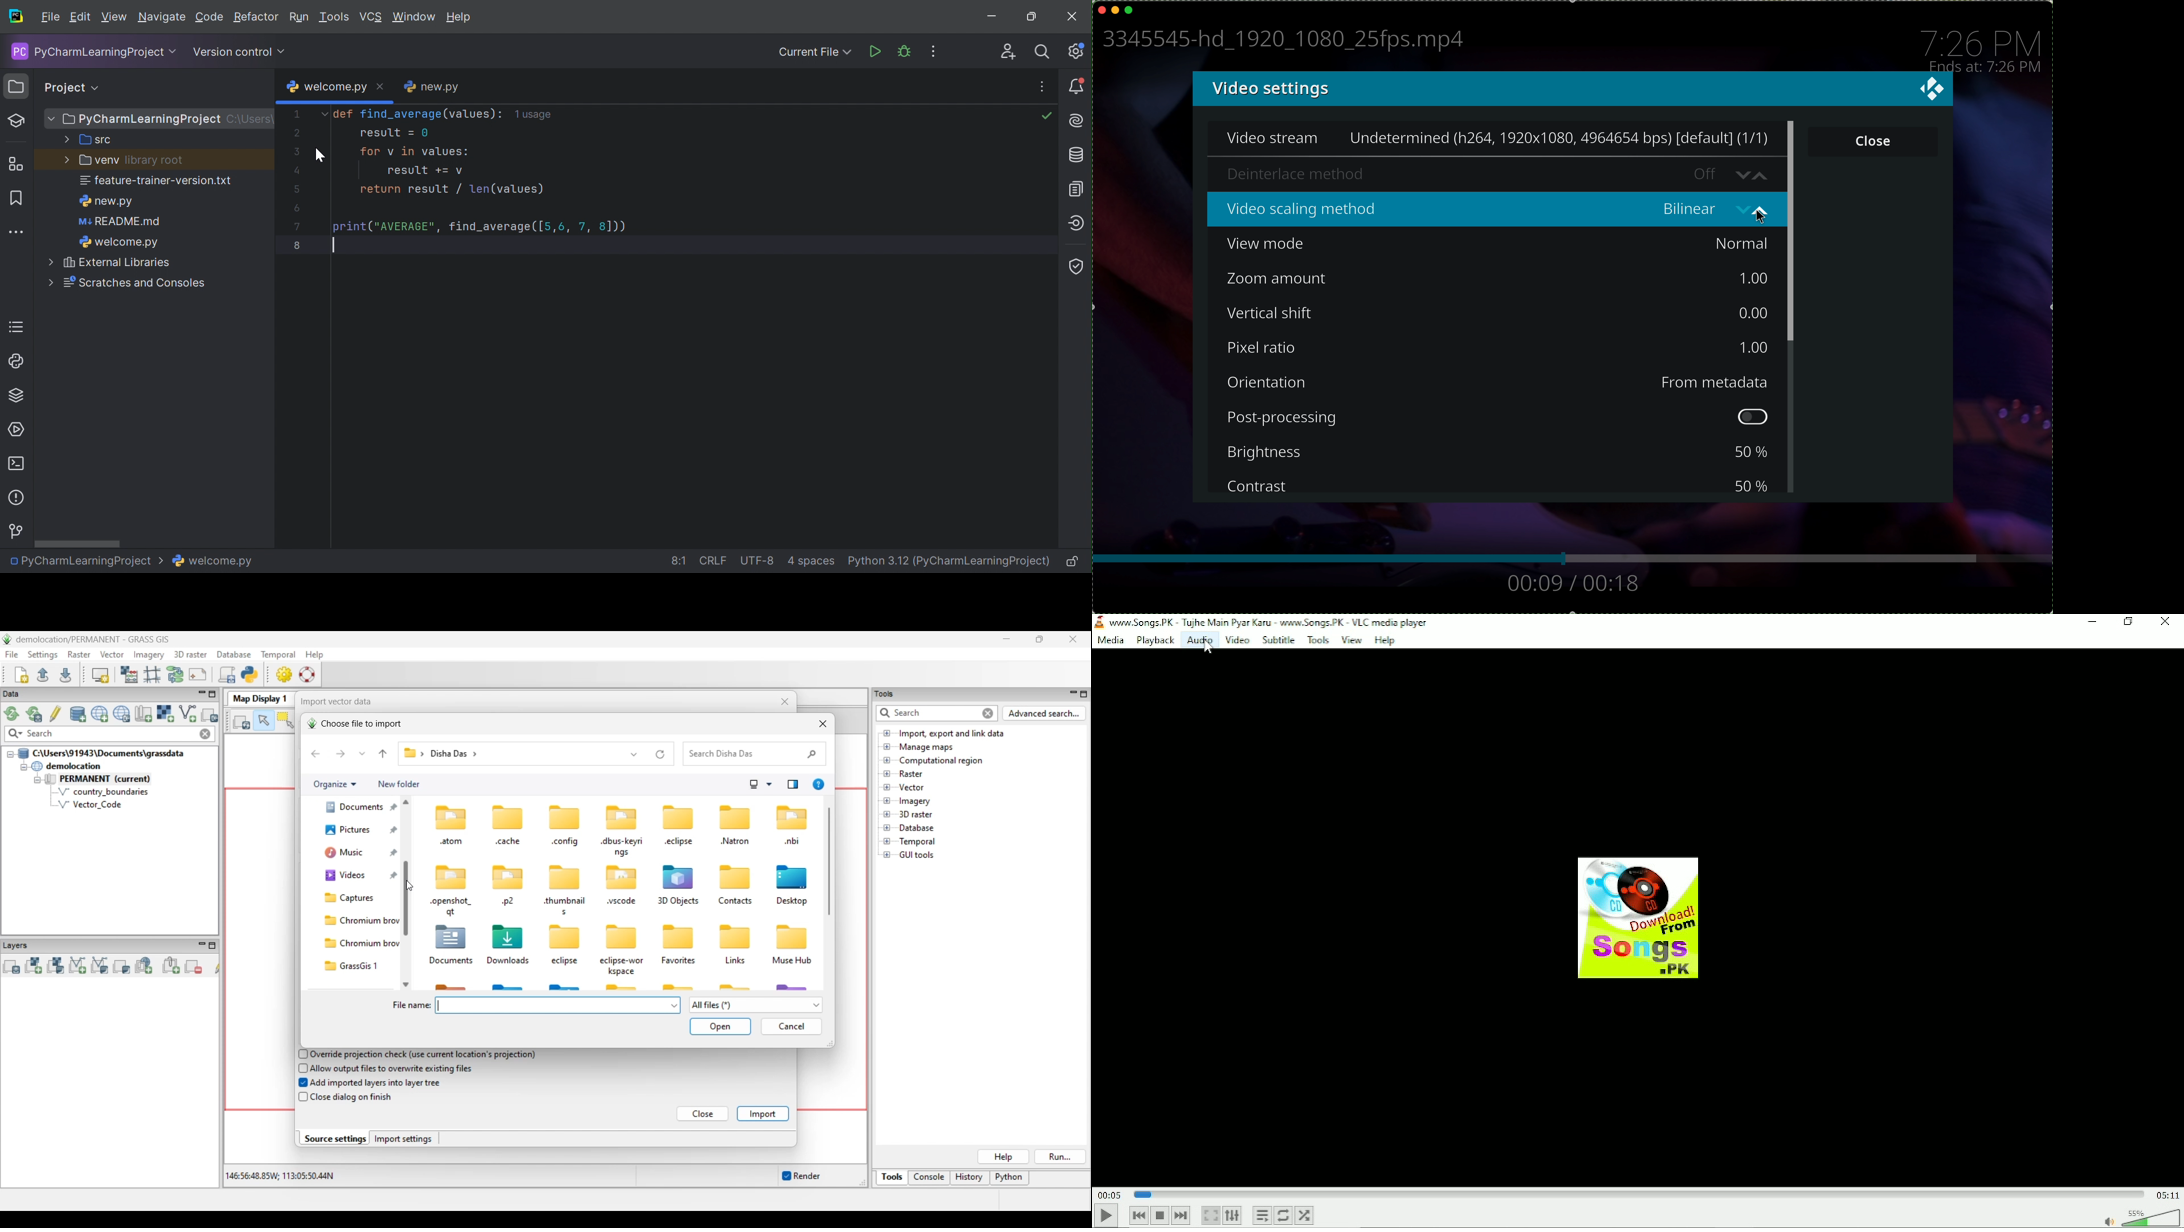  I want to click on Subtitle, so click(1278, 639).